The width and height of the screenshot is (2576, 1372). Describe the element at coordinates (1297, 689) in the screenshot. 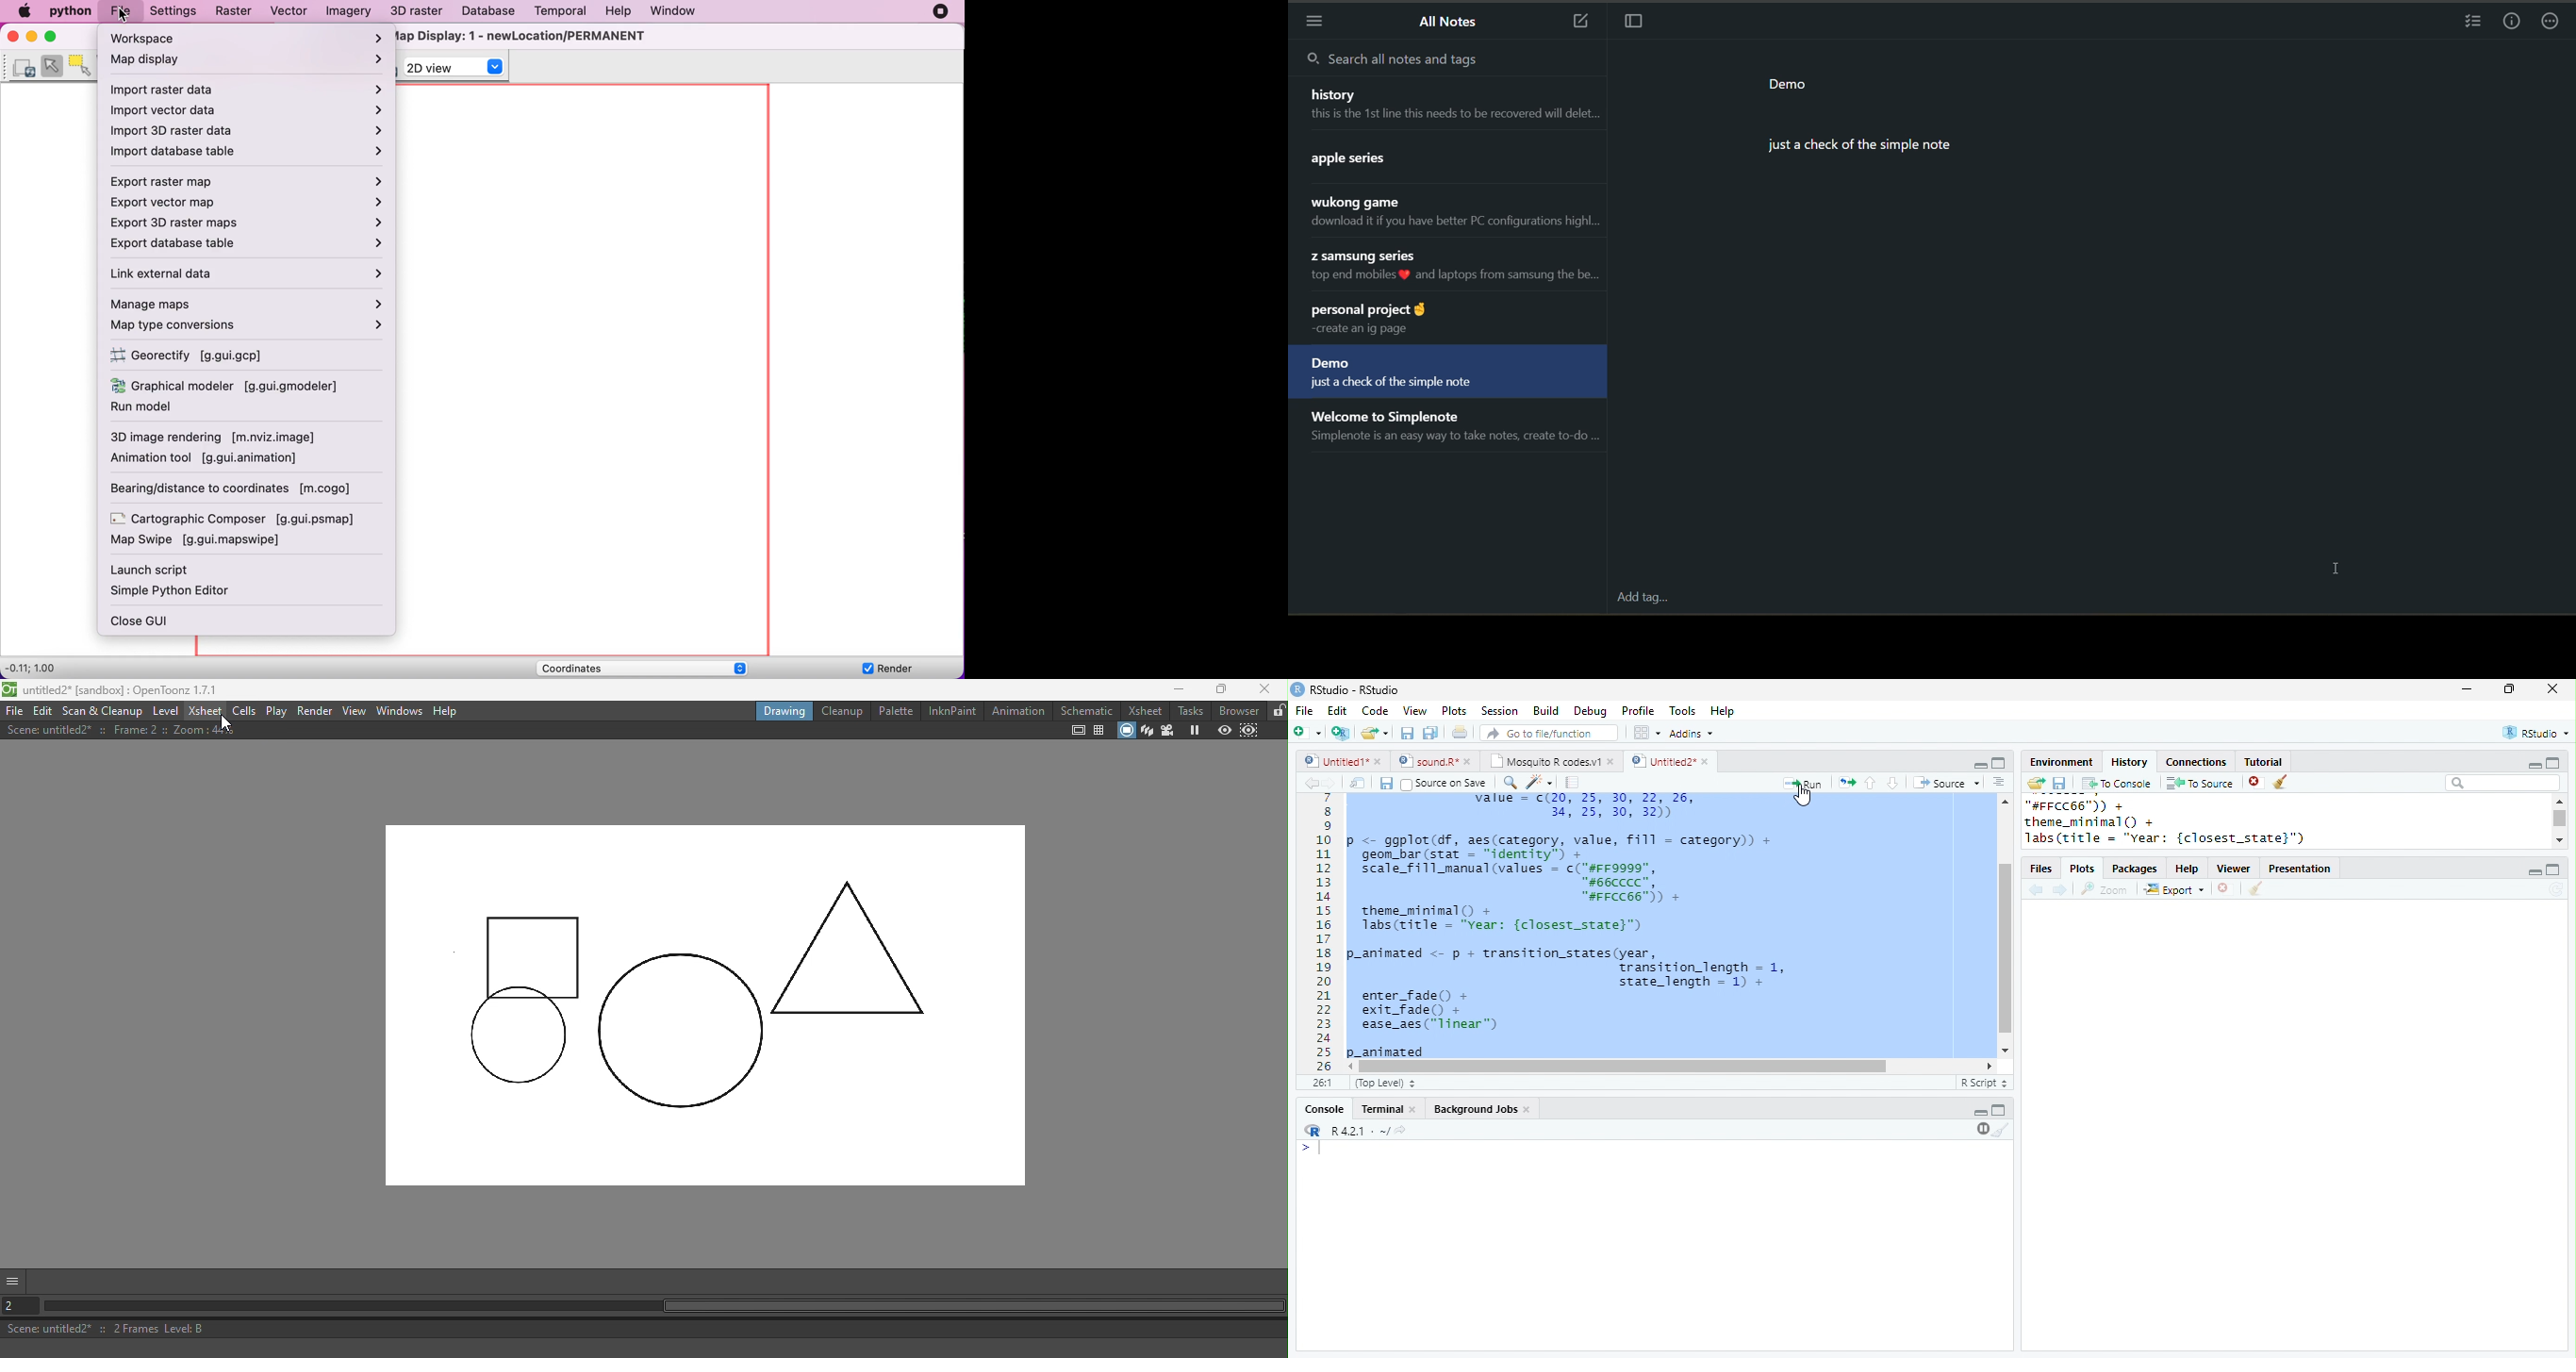

I see `logo` at that location.